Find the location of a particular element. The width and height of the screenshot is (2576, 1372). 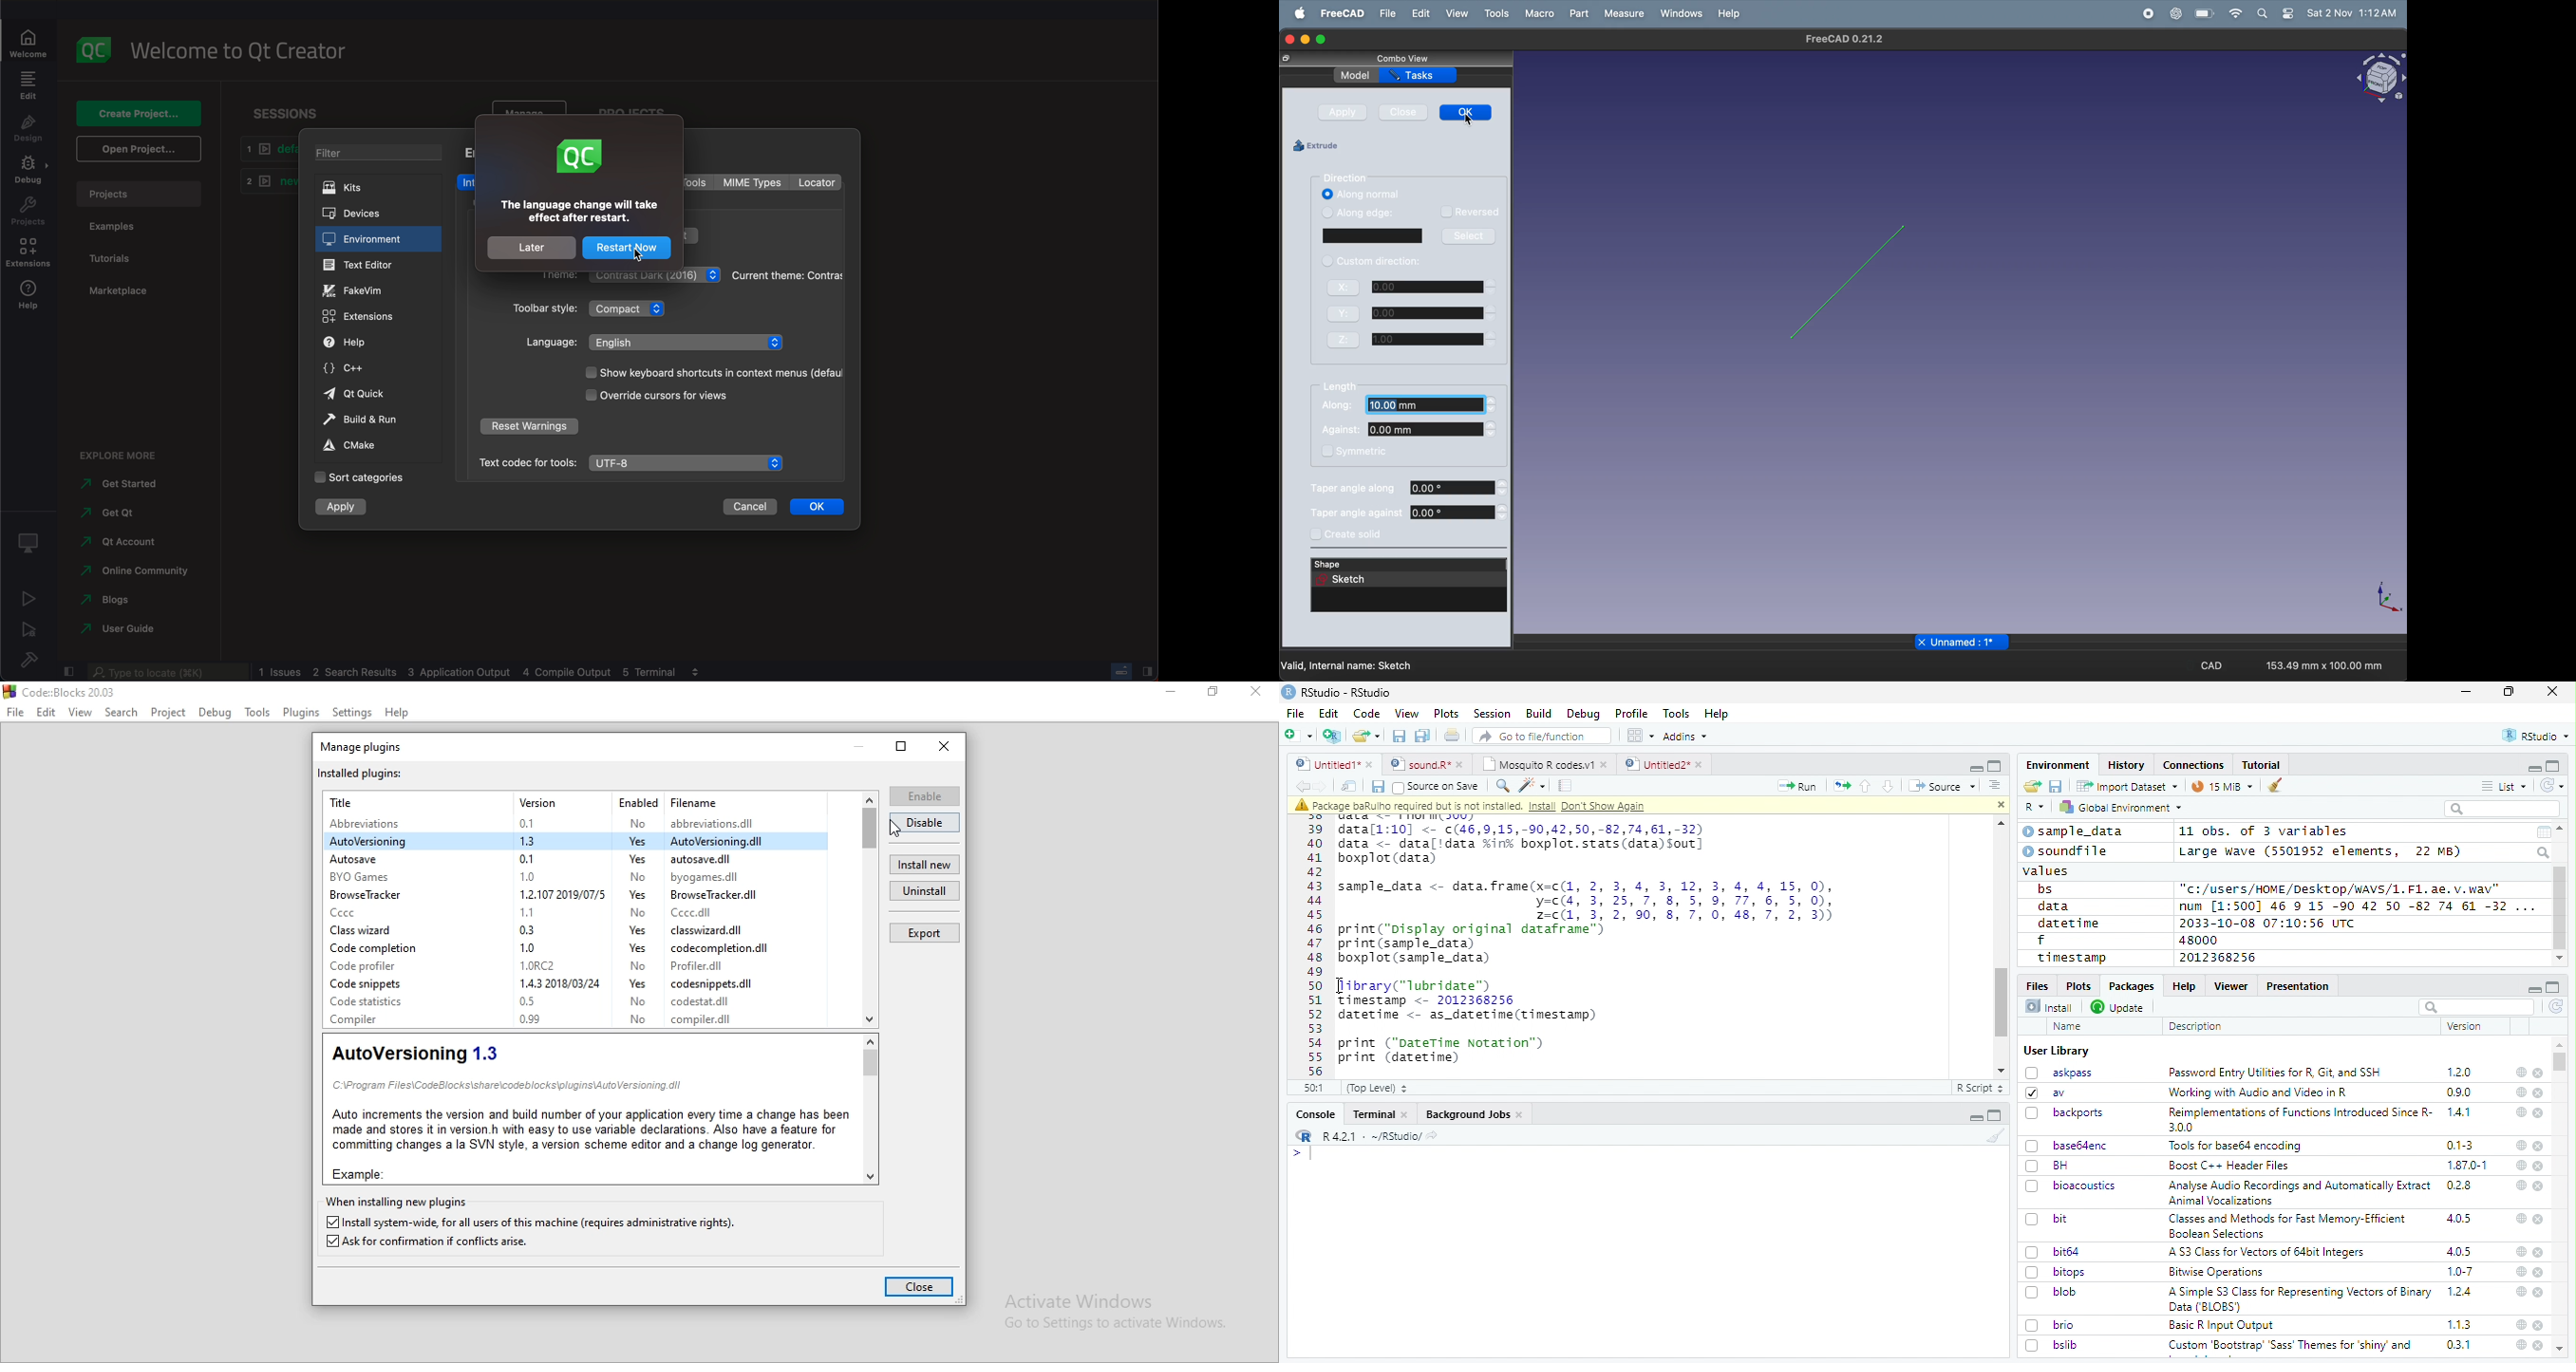

Calendar is located at coordinates (2543, 832).